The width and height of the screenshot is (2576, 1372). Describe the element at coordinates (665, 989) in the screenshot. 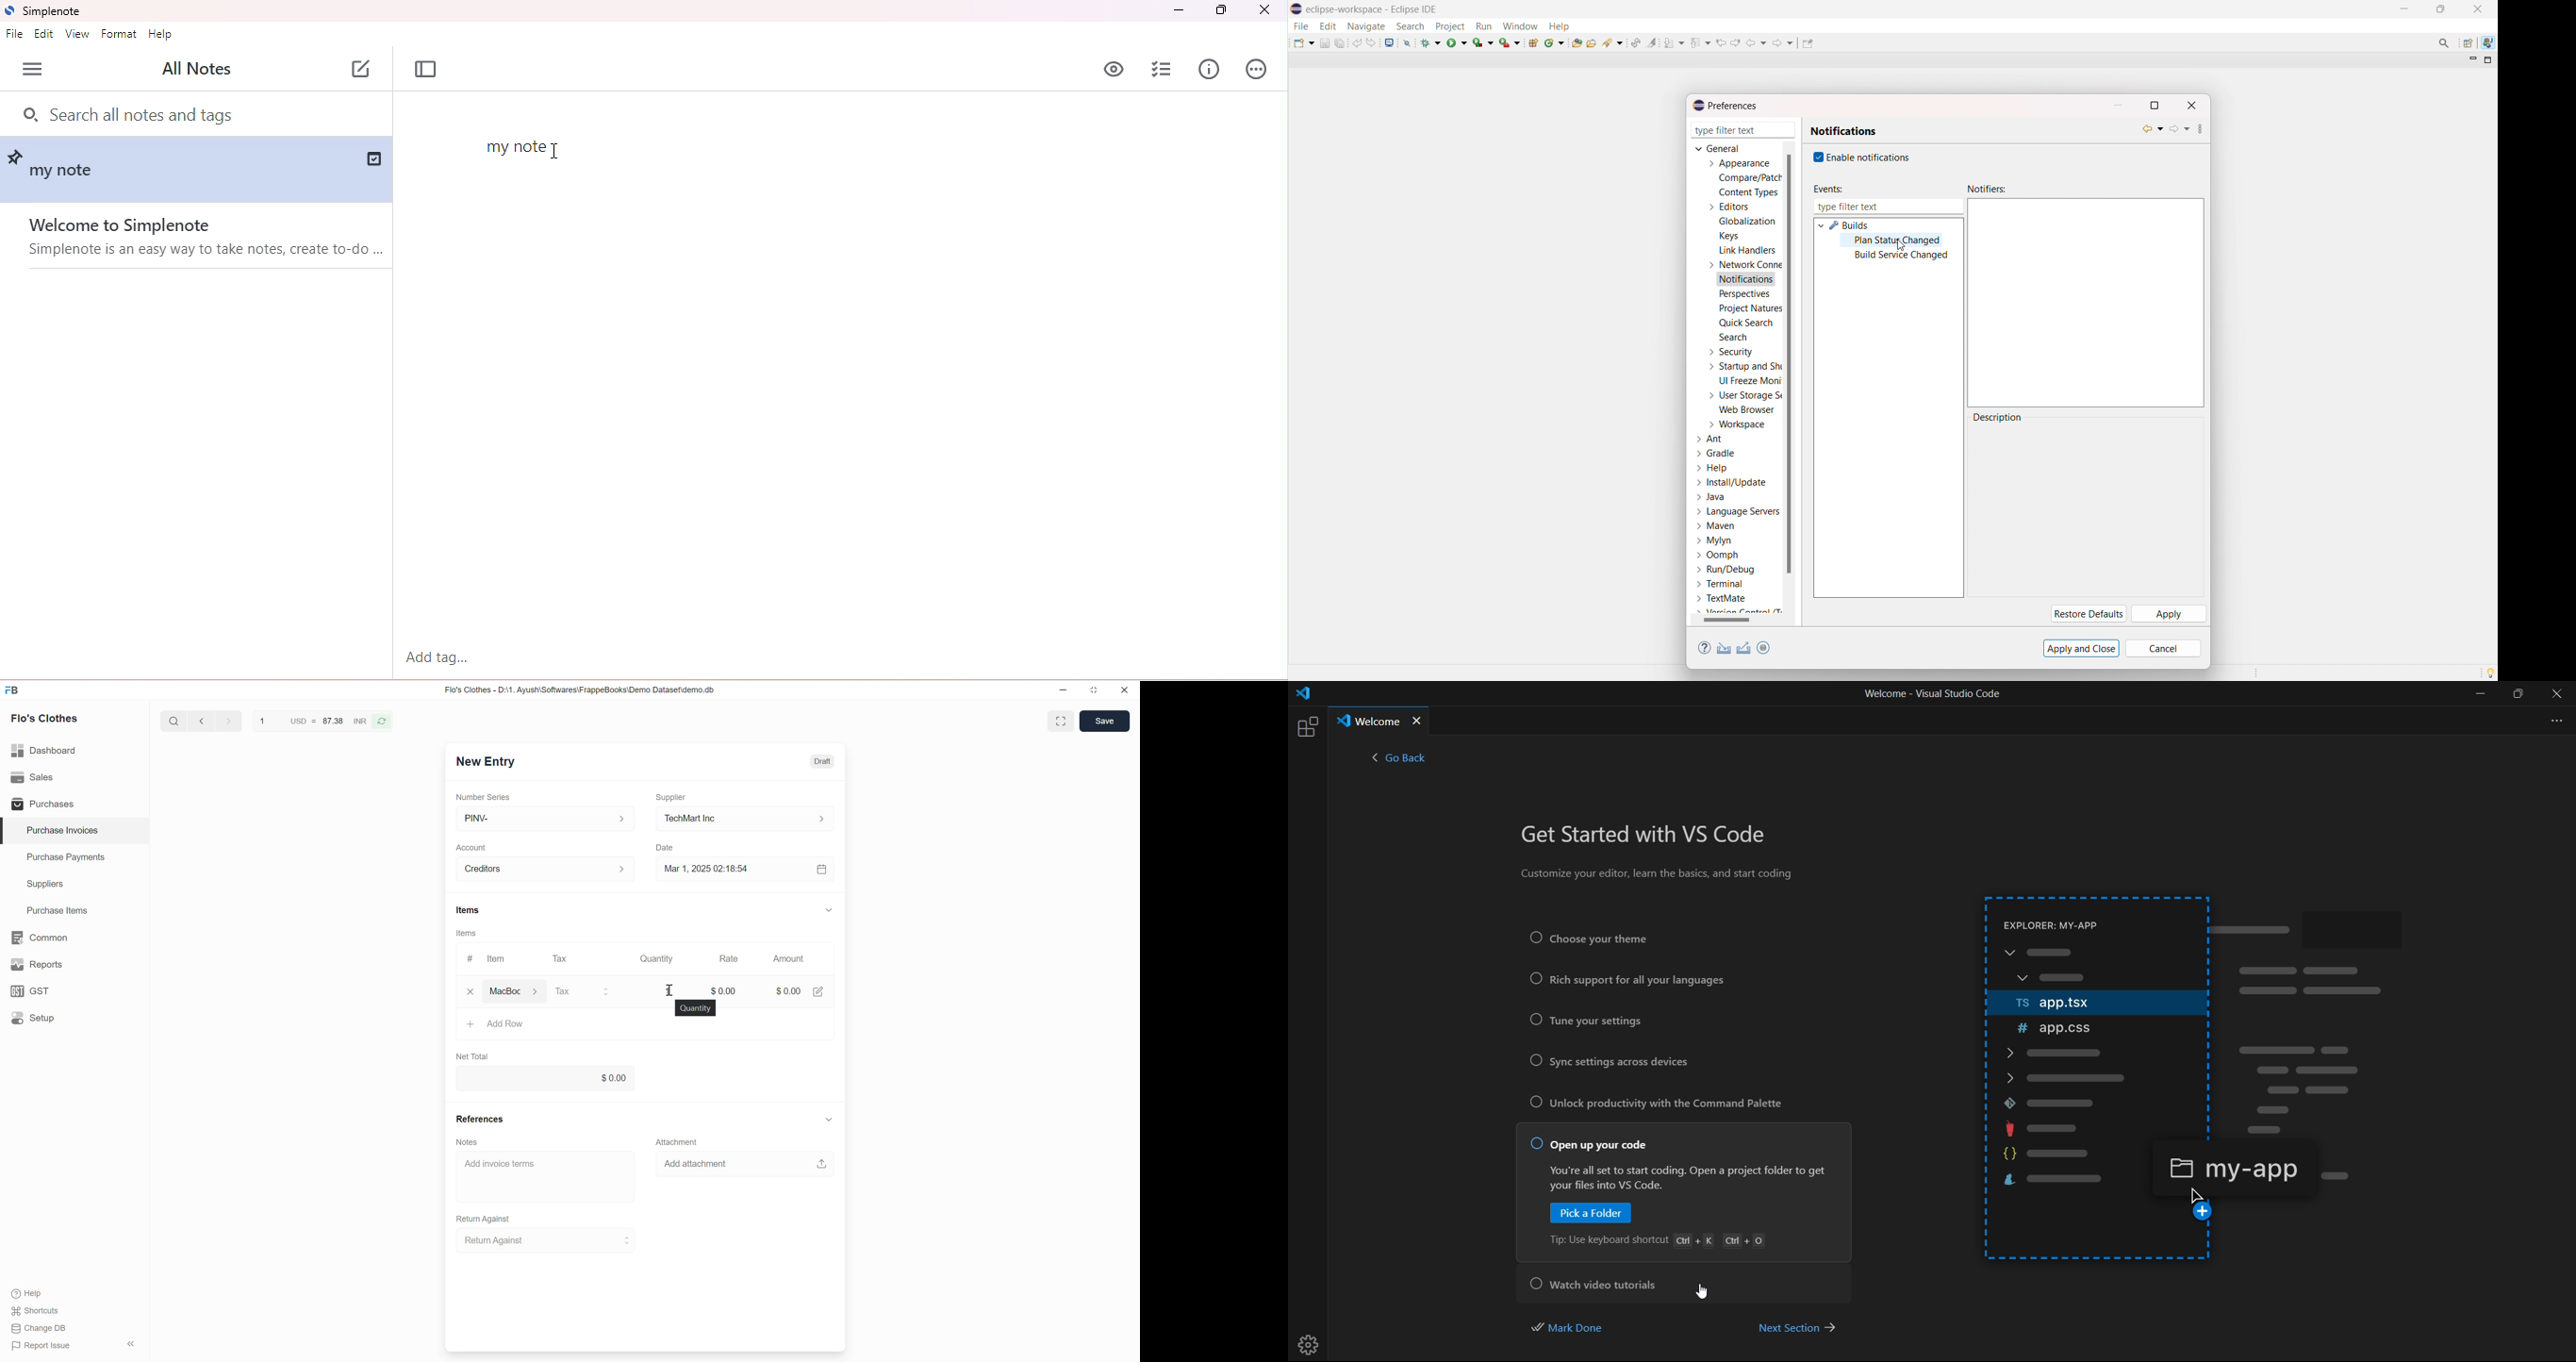

I see `1` at that location.